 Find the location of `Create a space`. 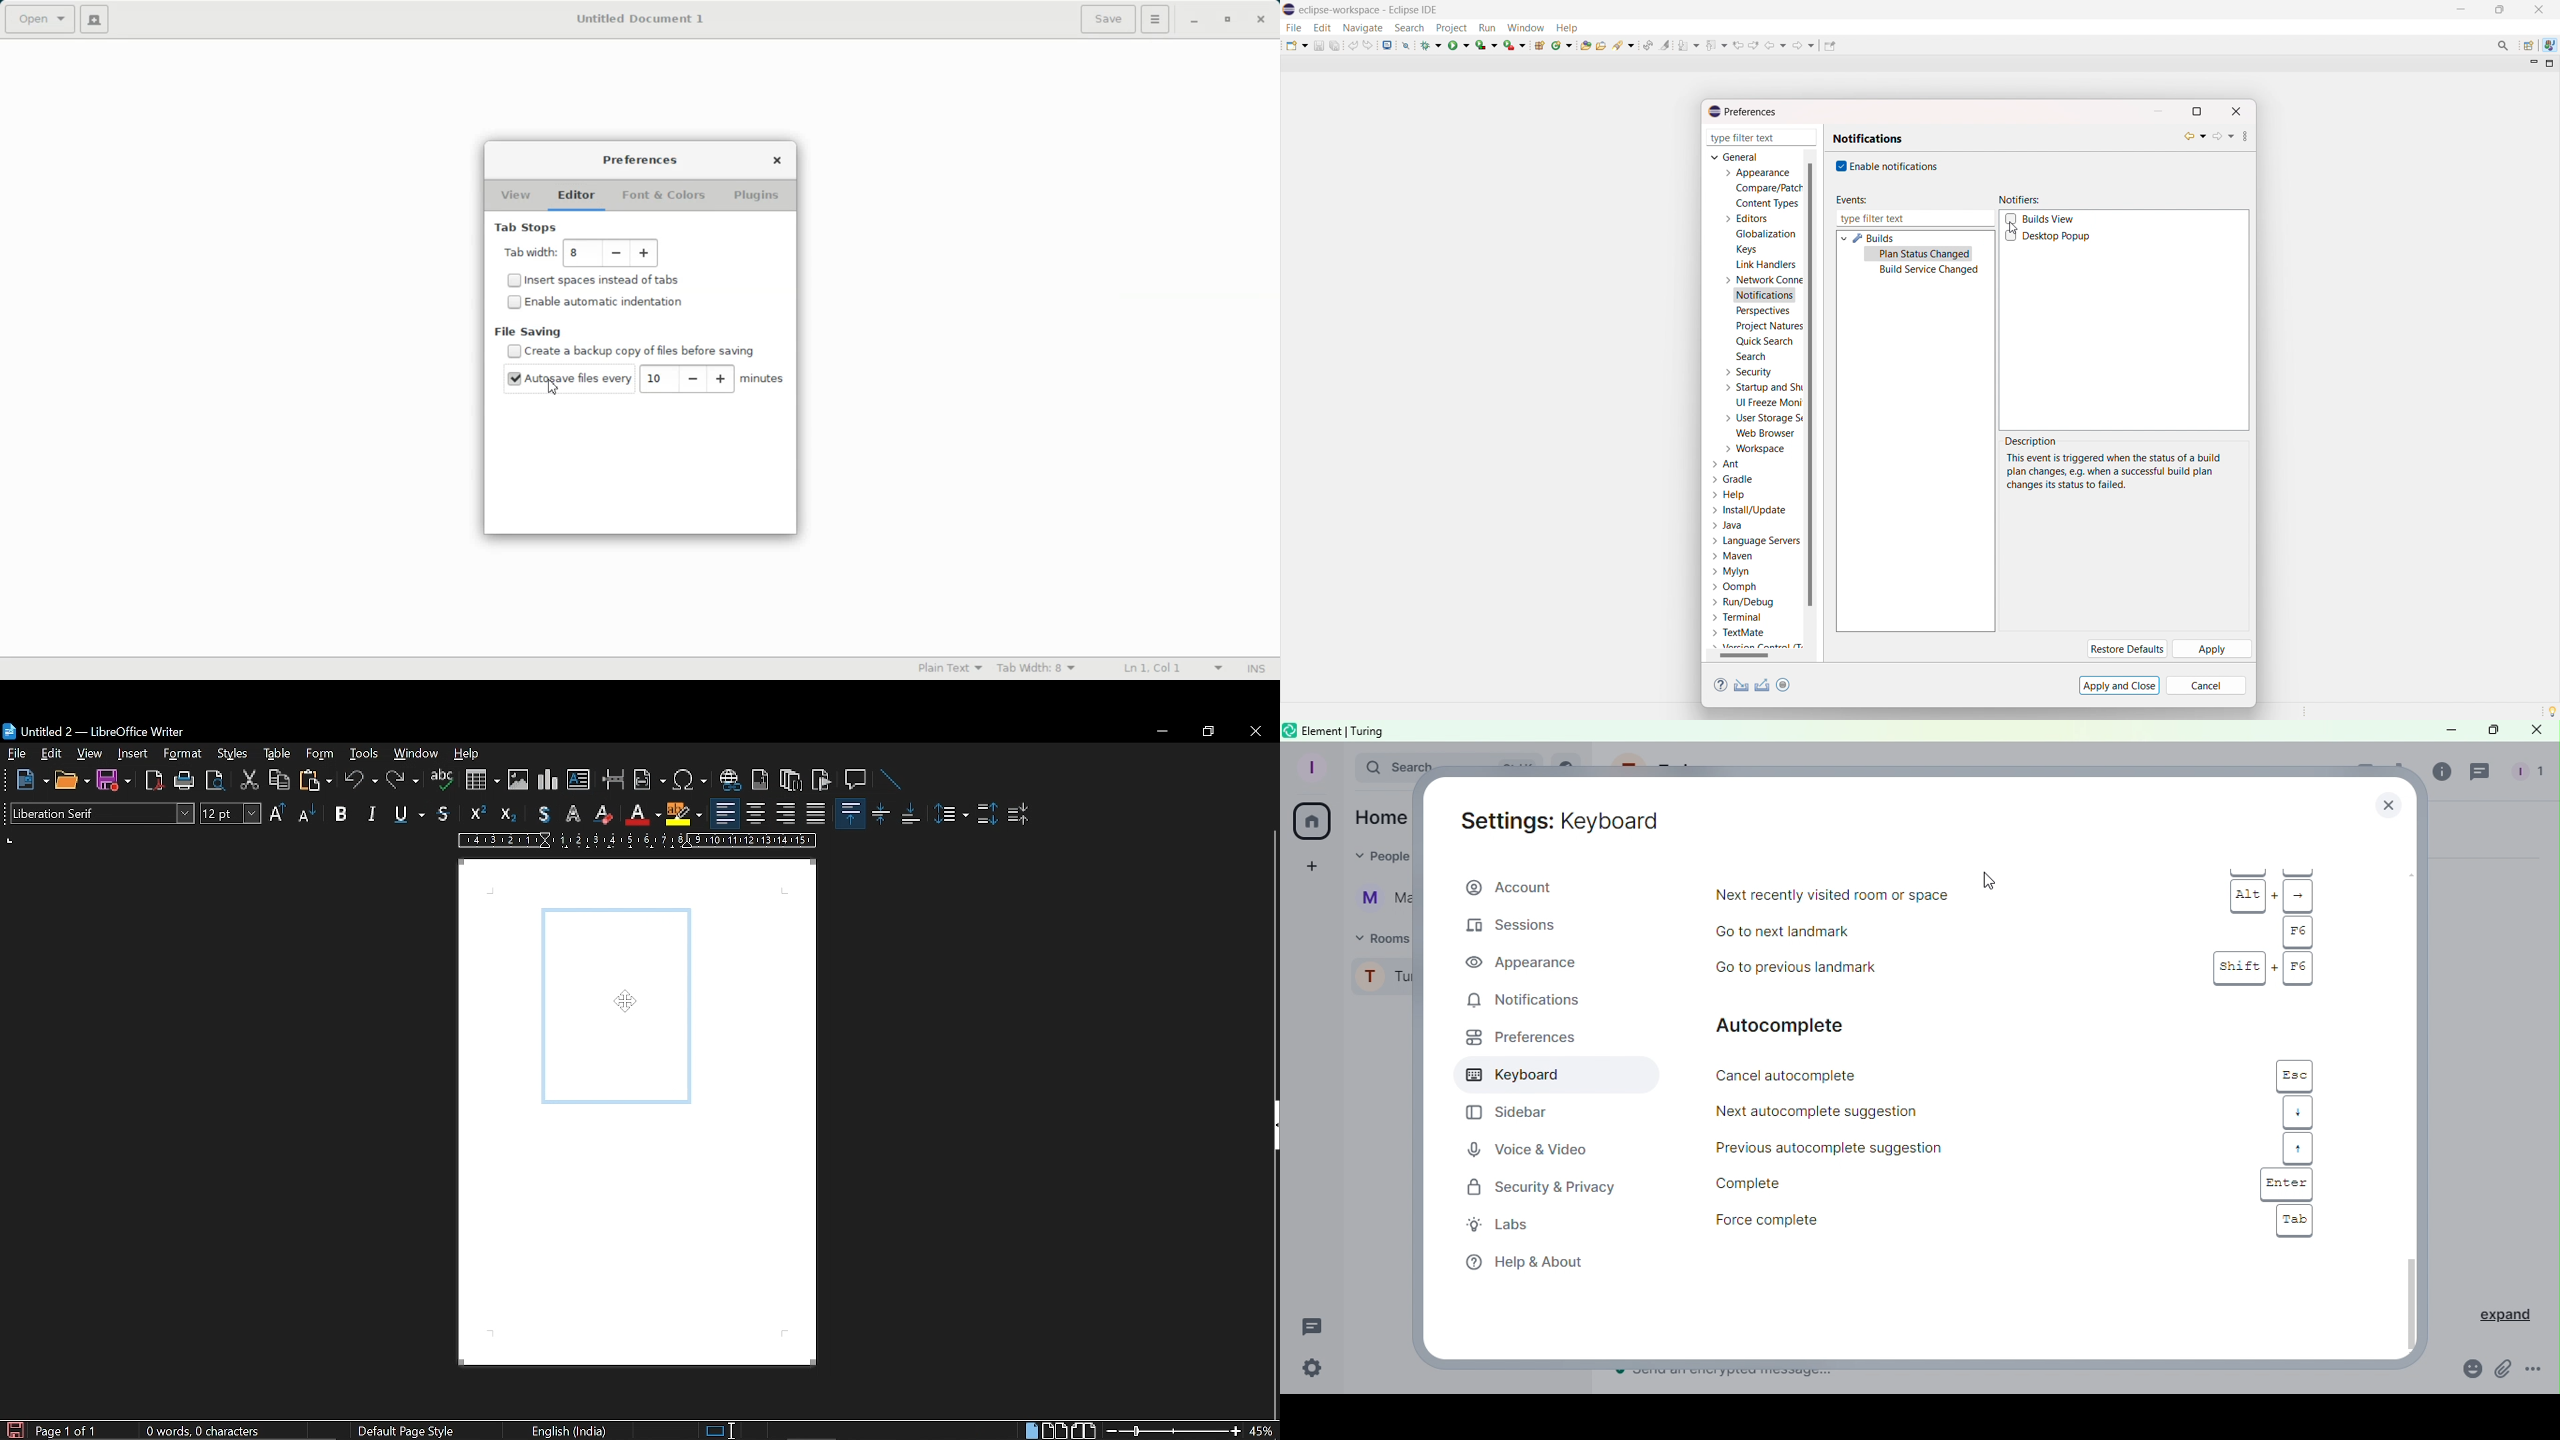

Create a space is located at coordinates (1308, 869).